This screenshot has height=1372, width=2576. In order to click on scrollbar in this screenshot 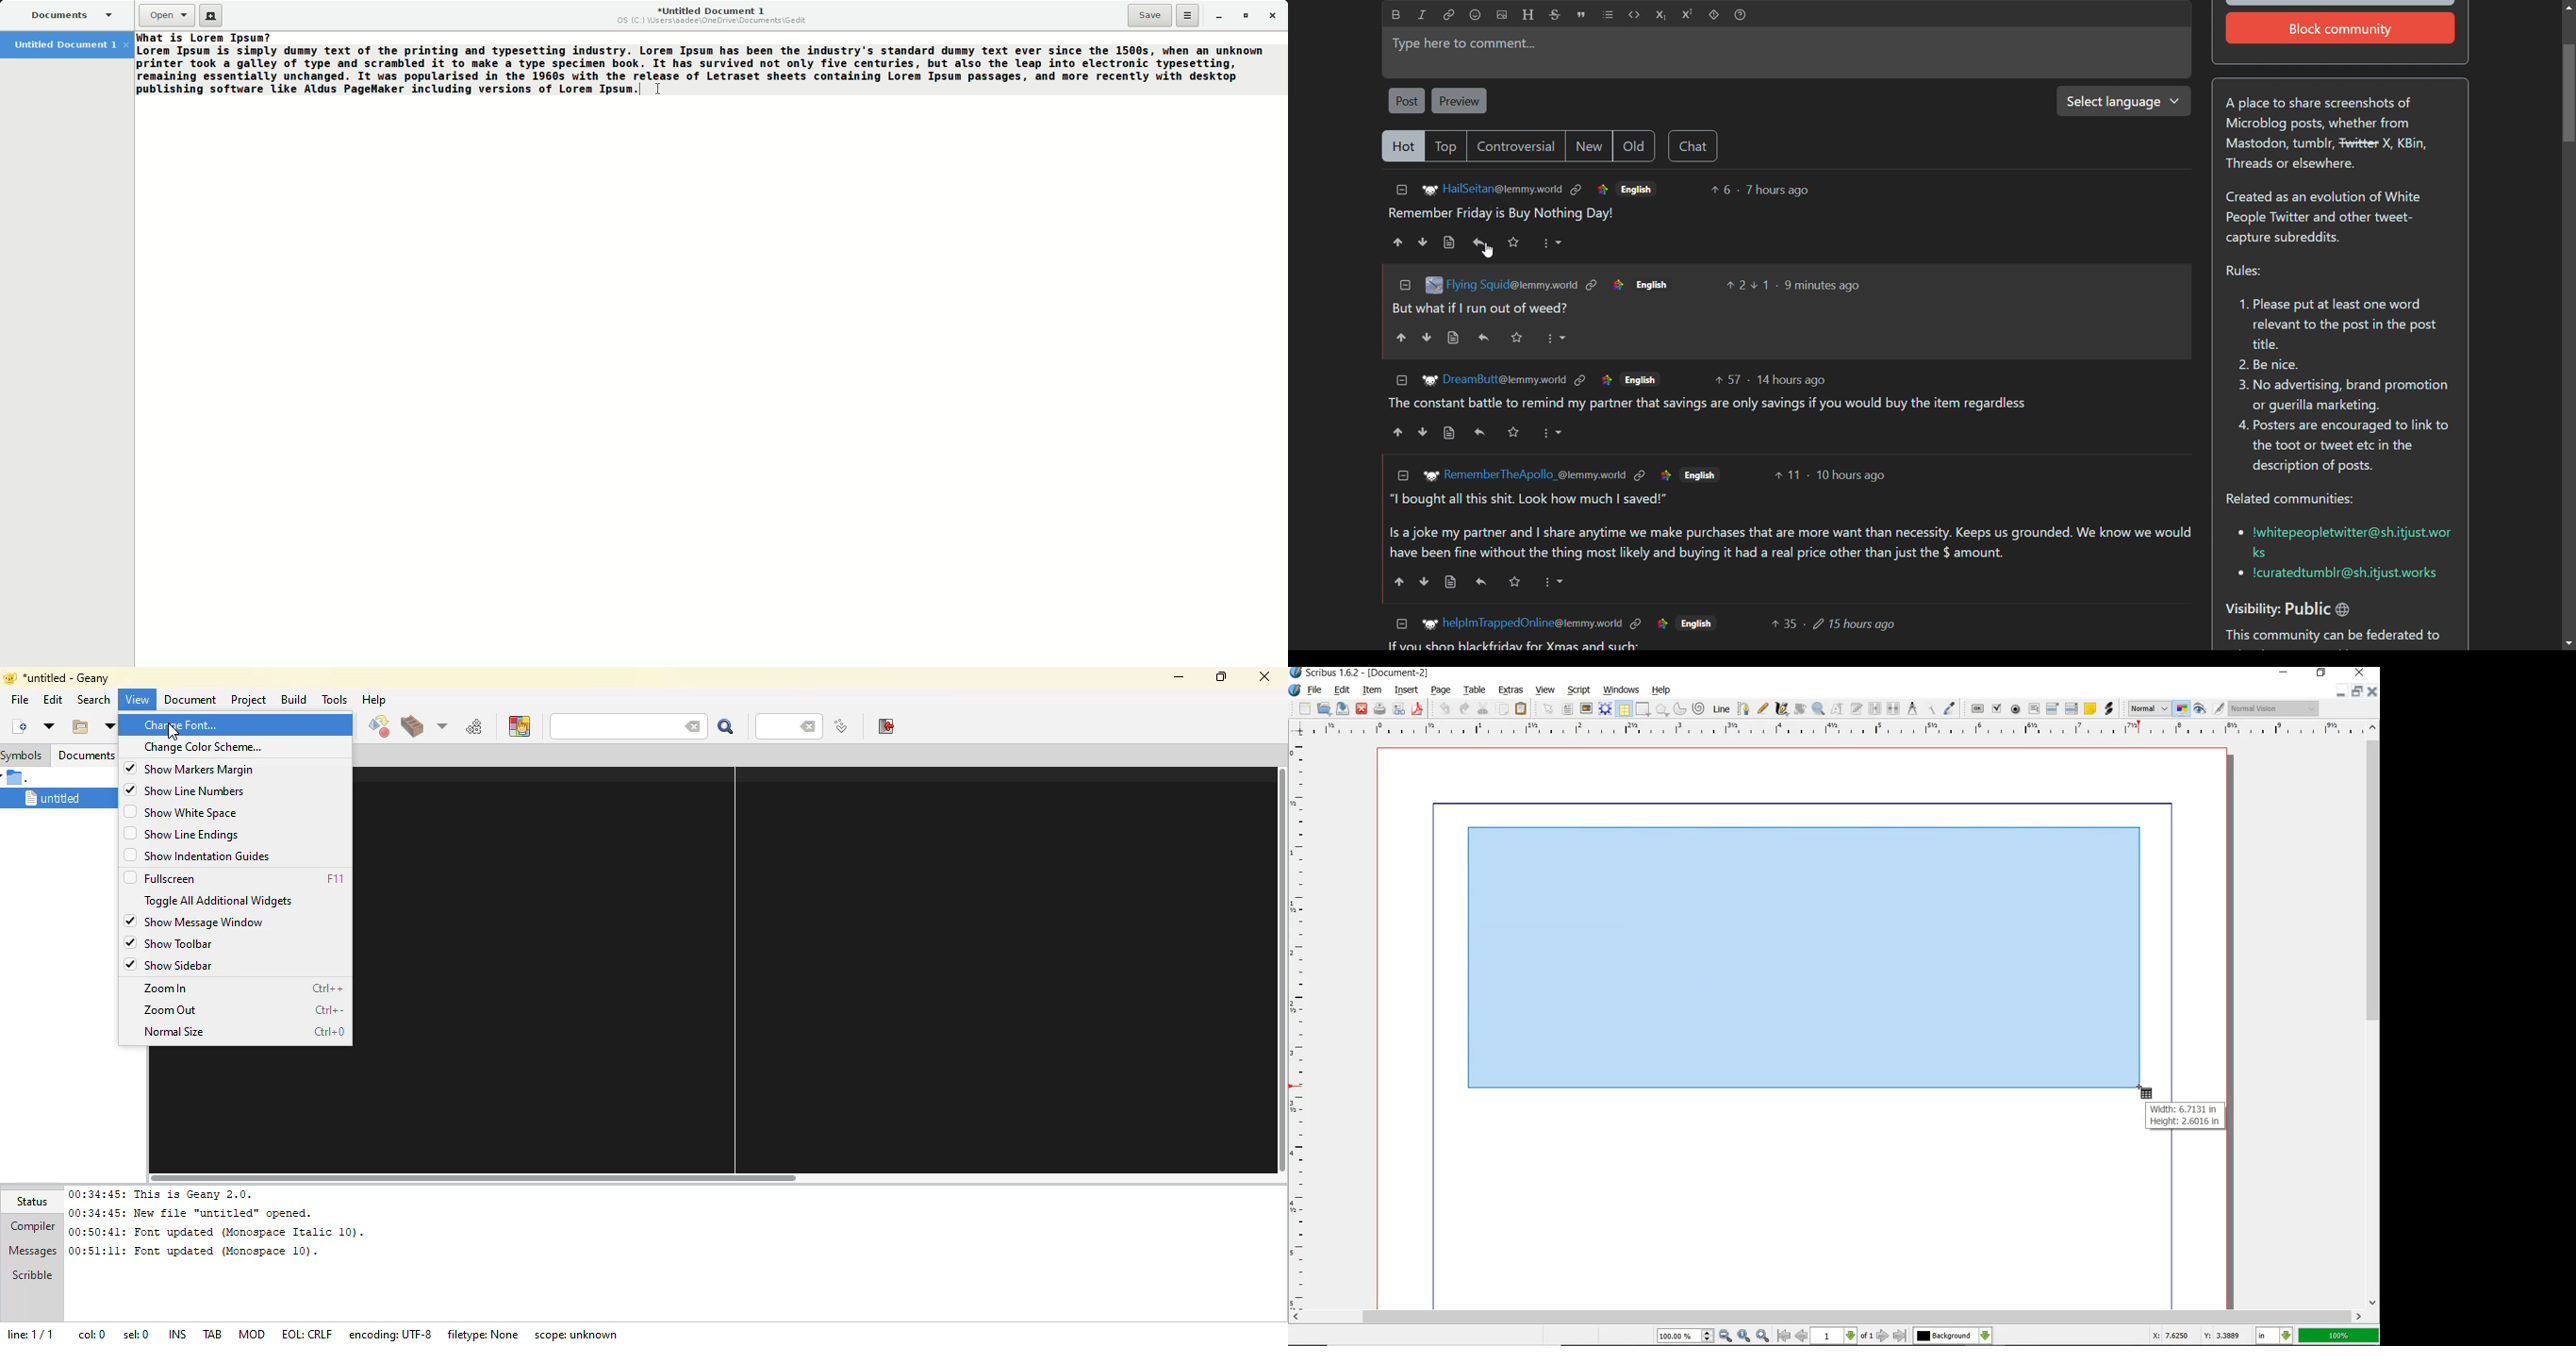, I will do `click(1834, 1318)`.